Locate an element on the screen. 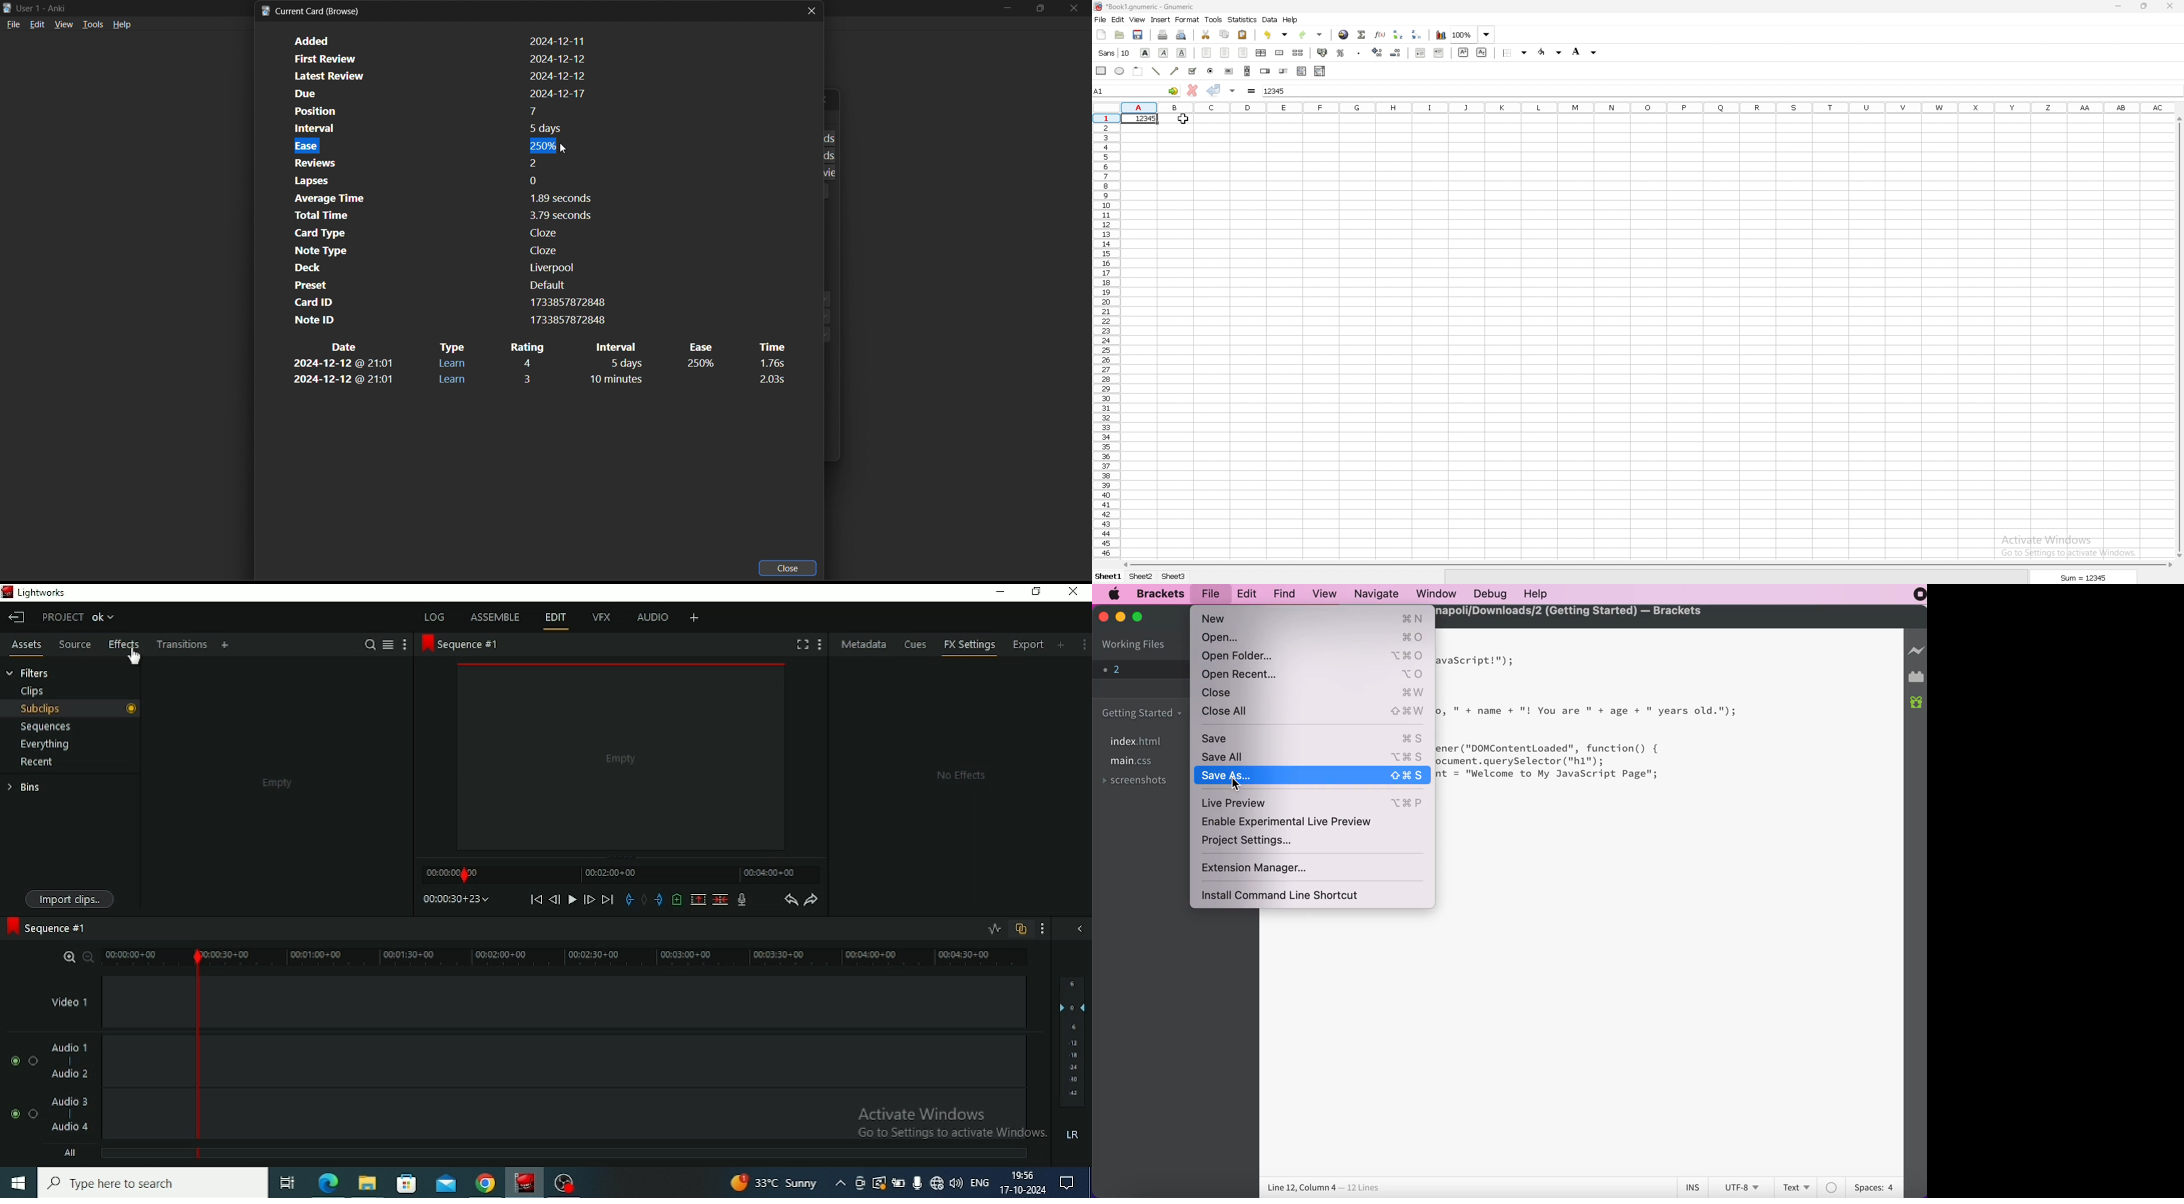  card average time is located at coordinates (436, 199).